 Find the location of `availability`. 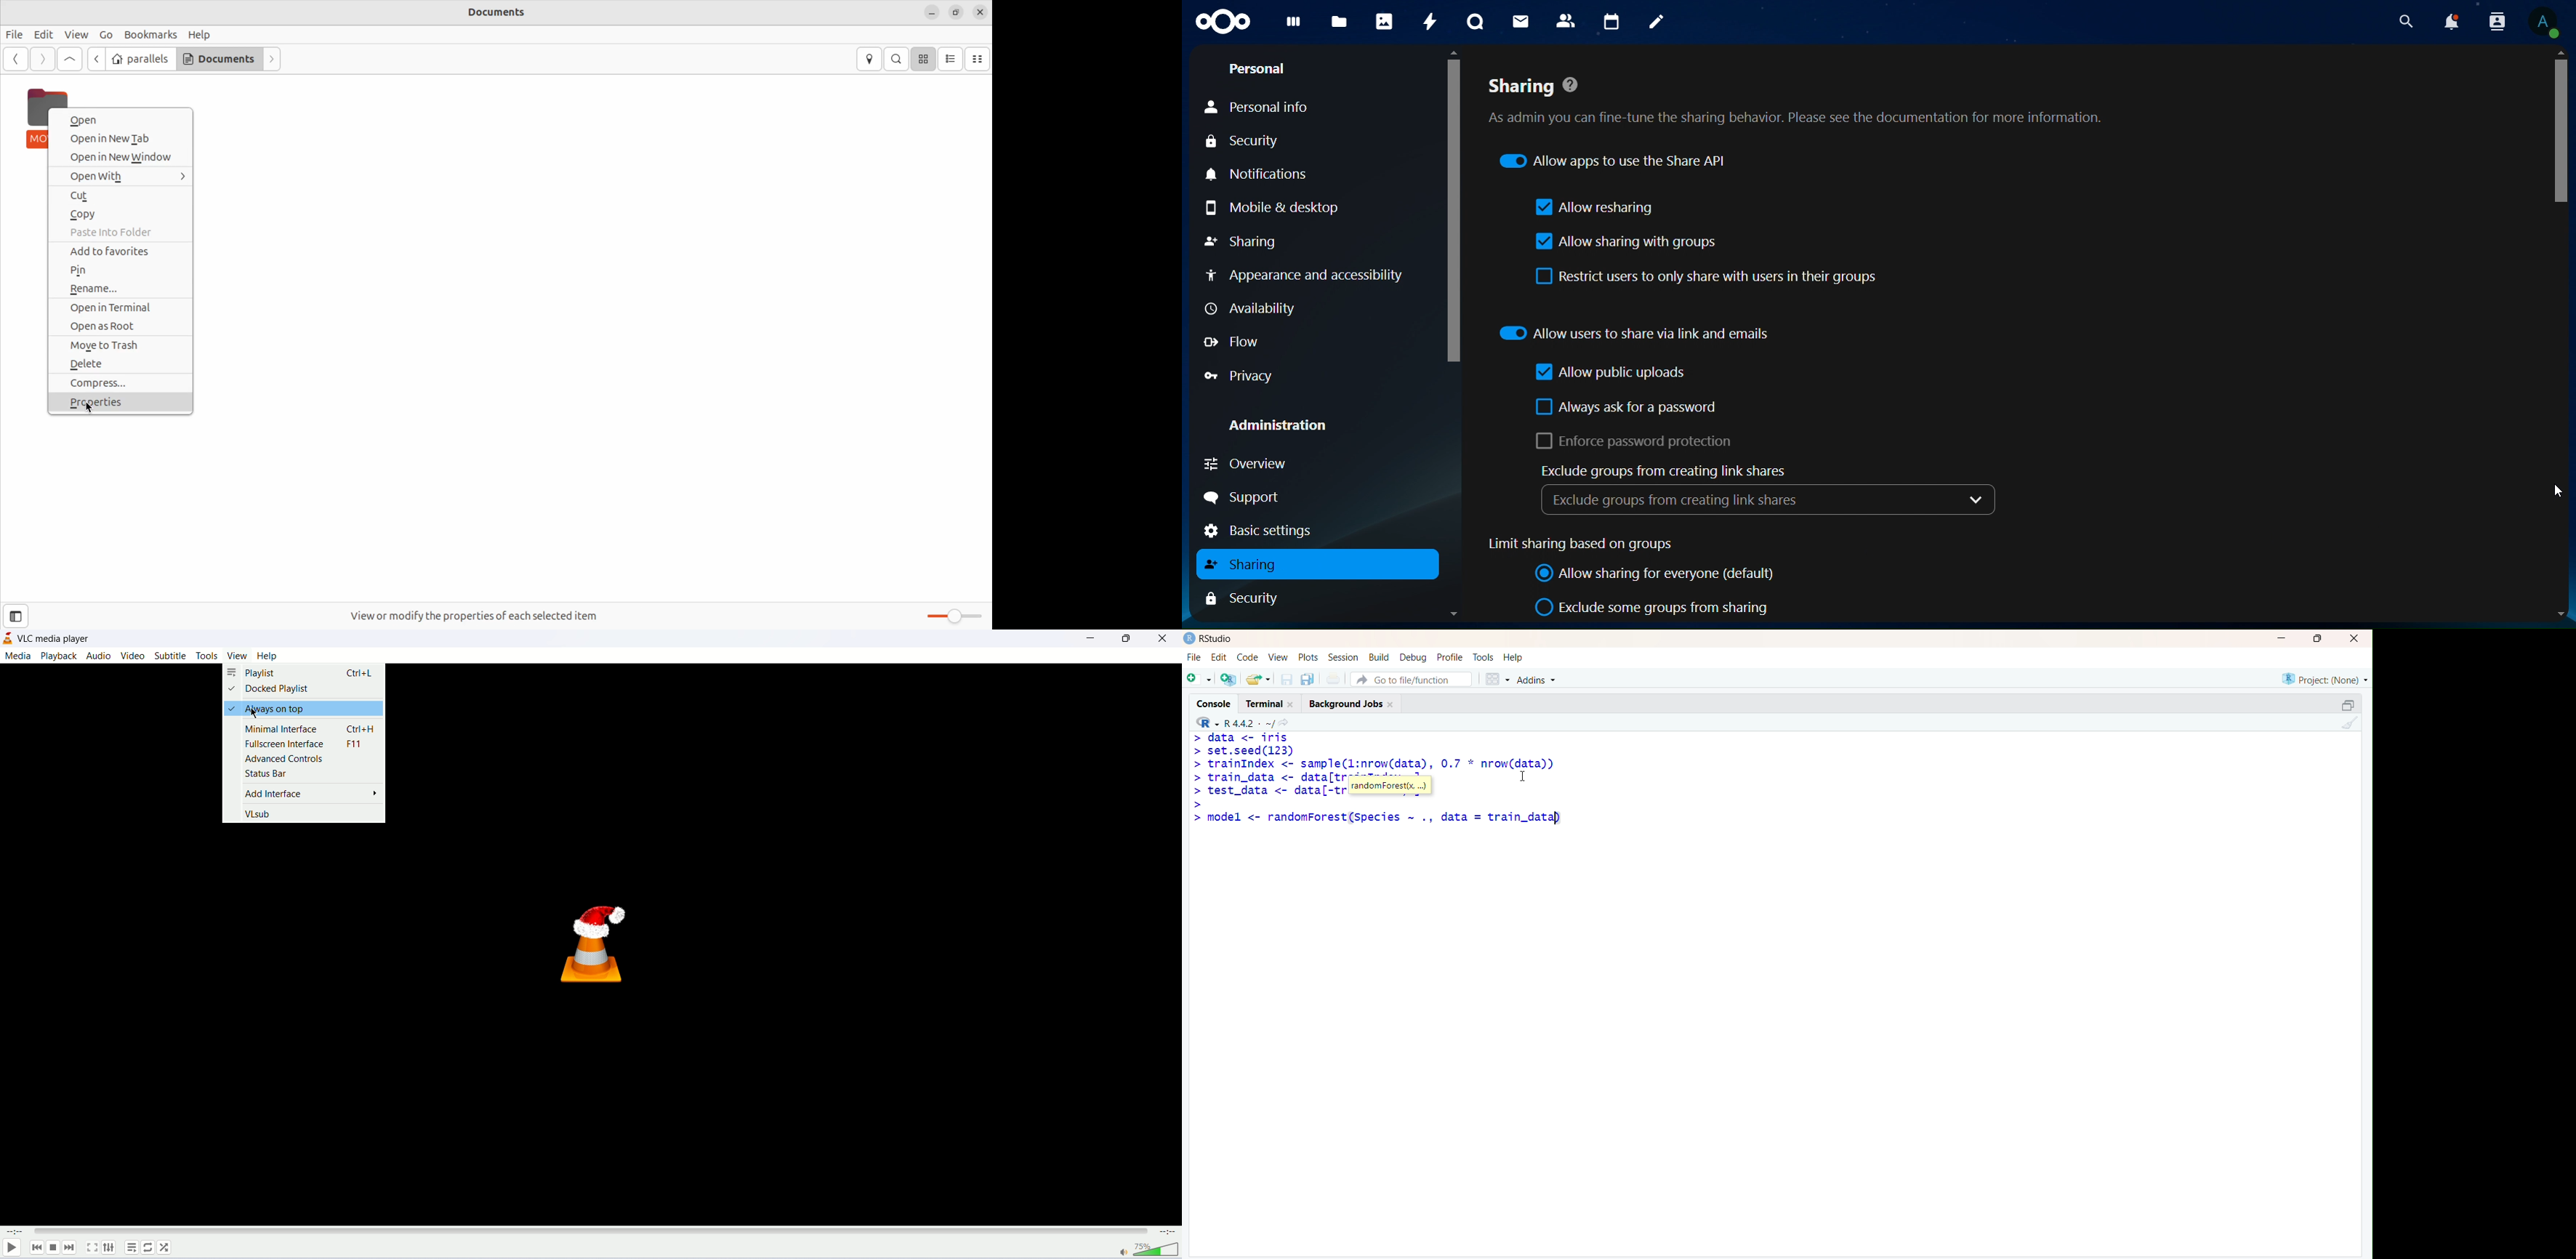

availability is located at coordinates (1249, 307).